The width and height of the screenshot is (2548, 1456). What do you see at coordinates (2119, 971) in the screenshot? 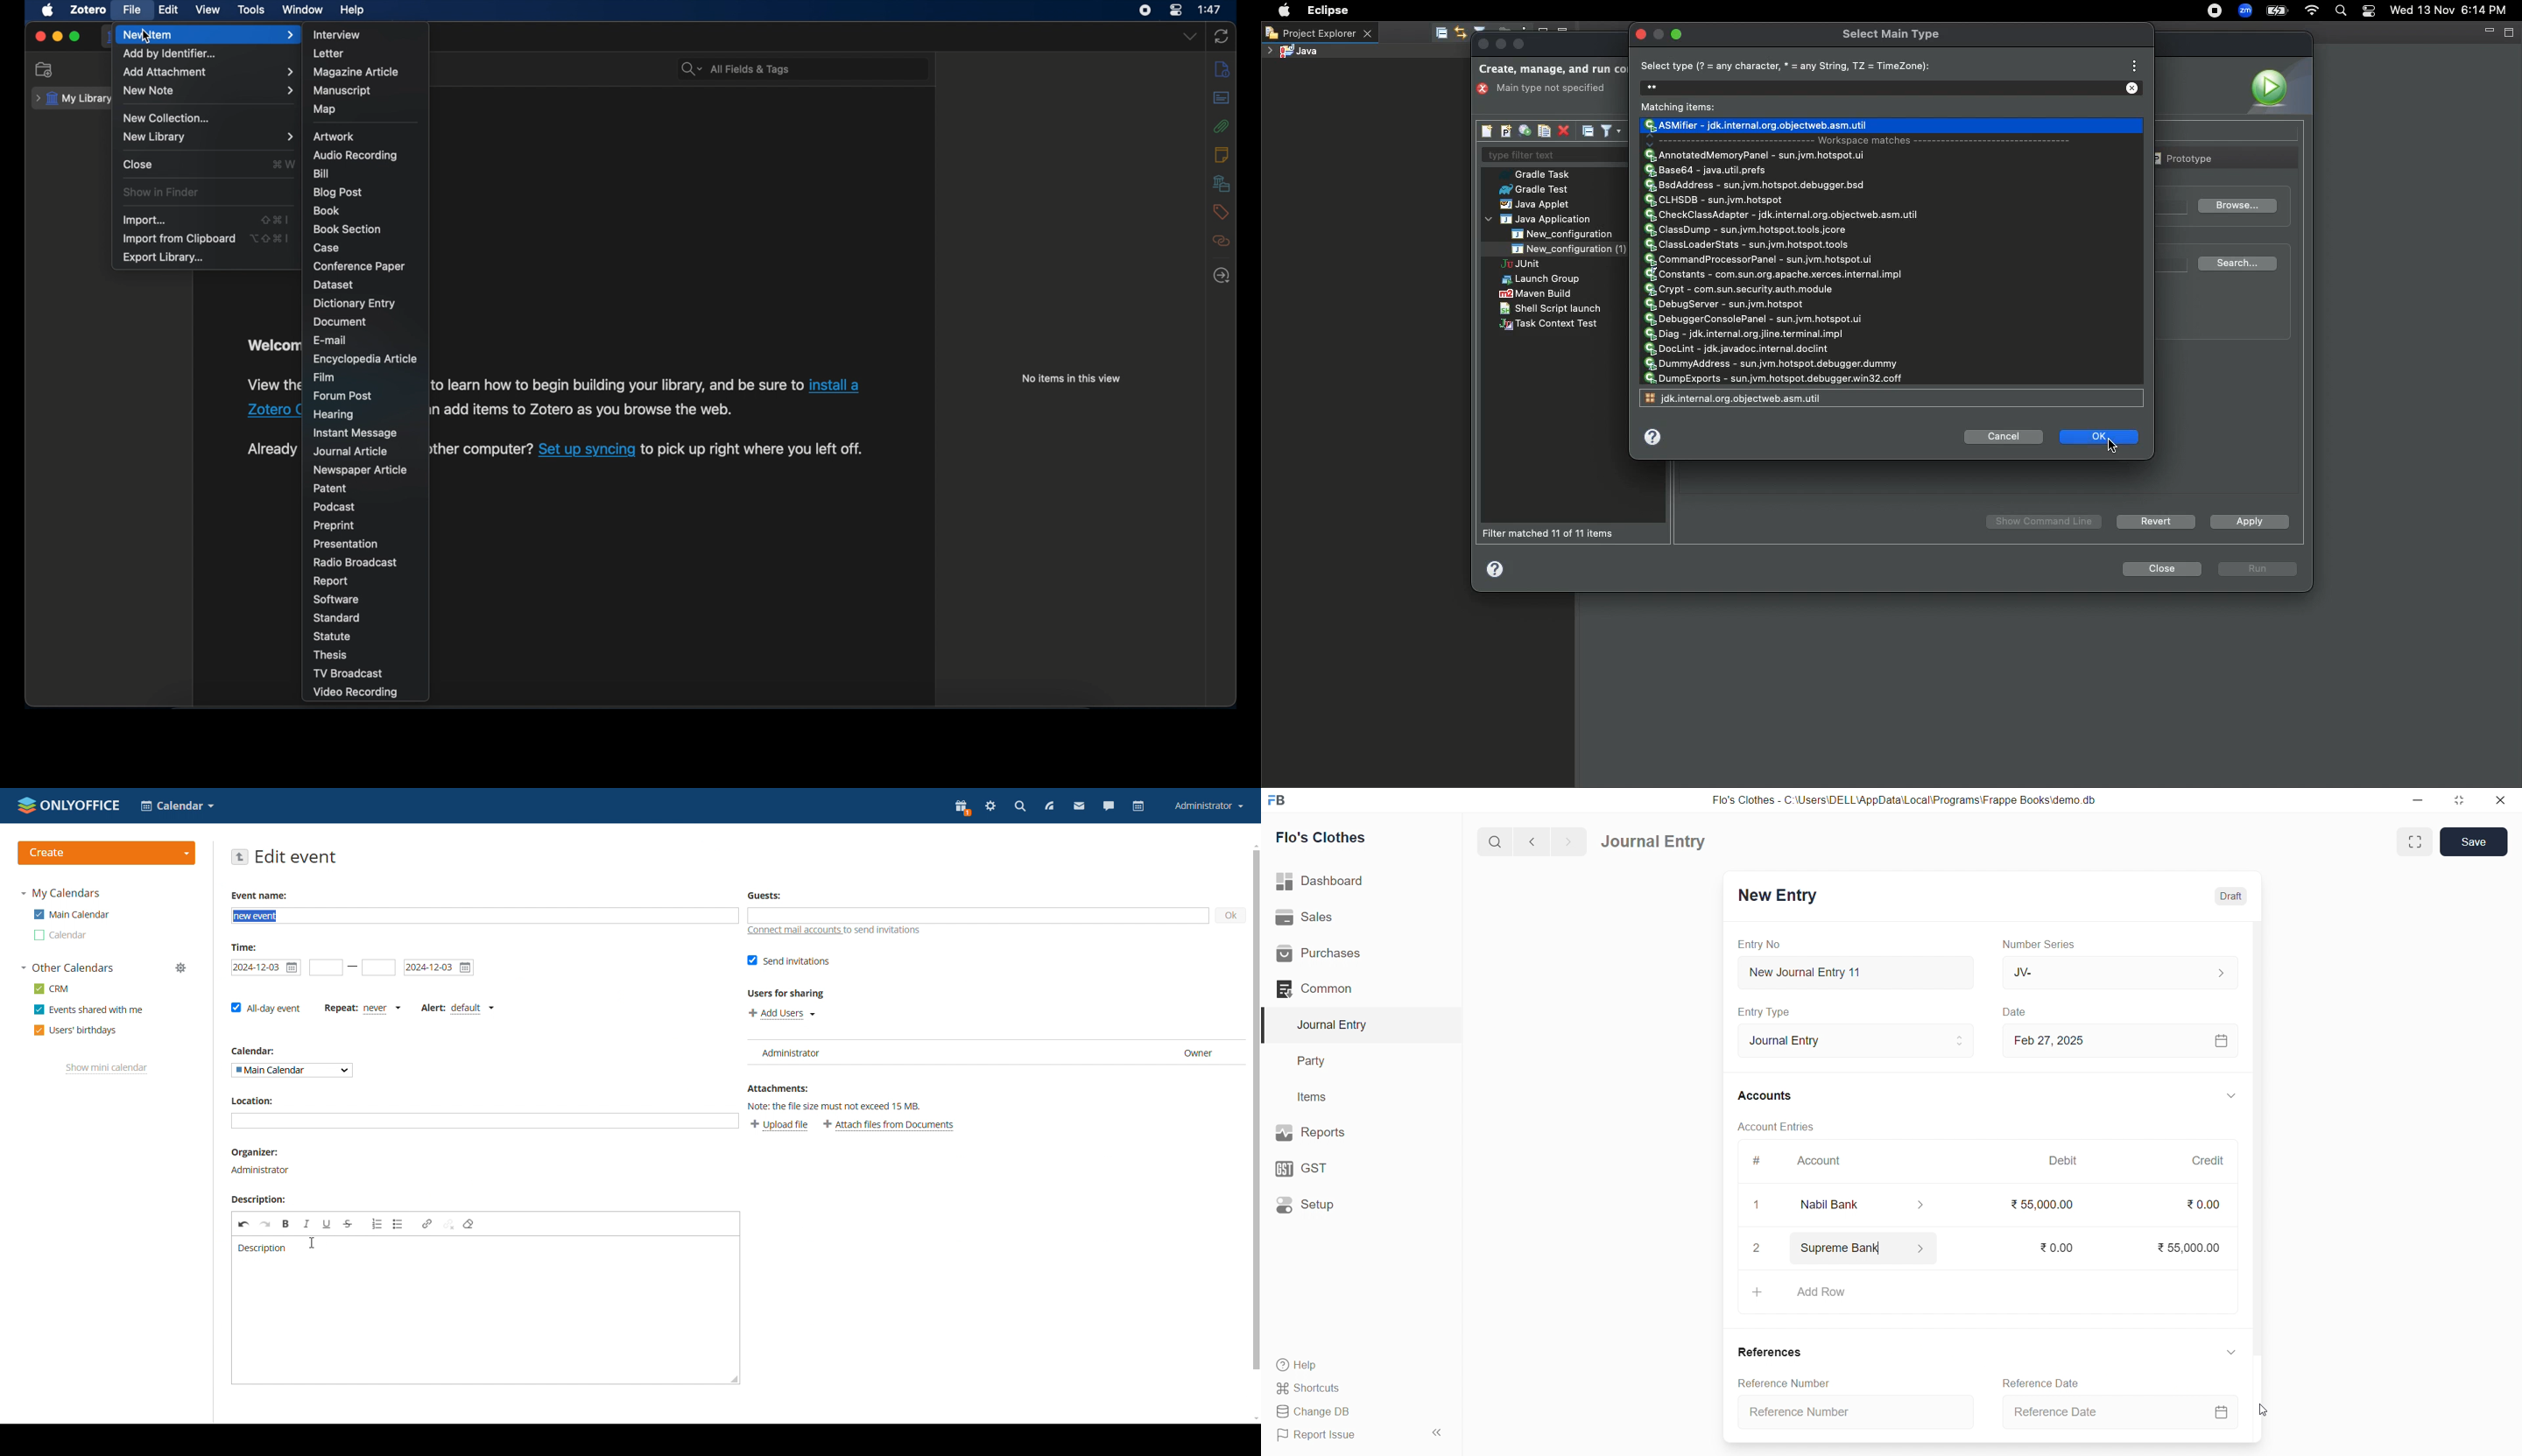
I see `JV-` at bounding box center [2119, 971].